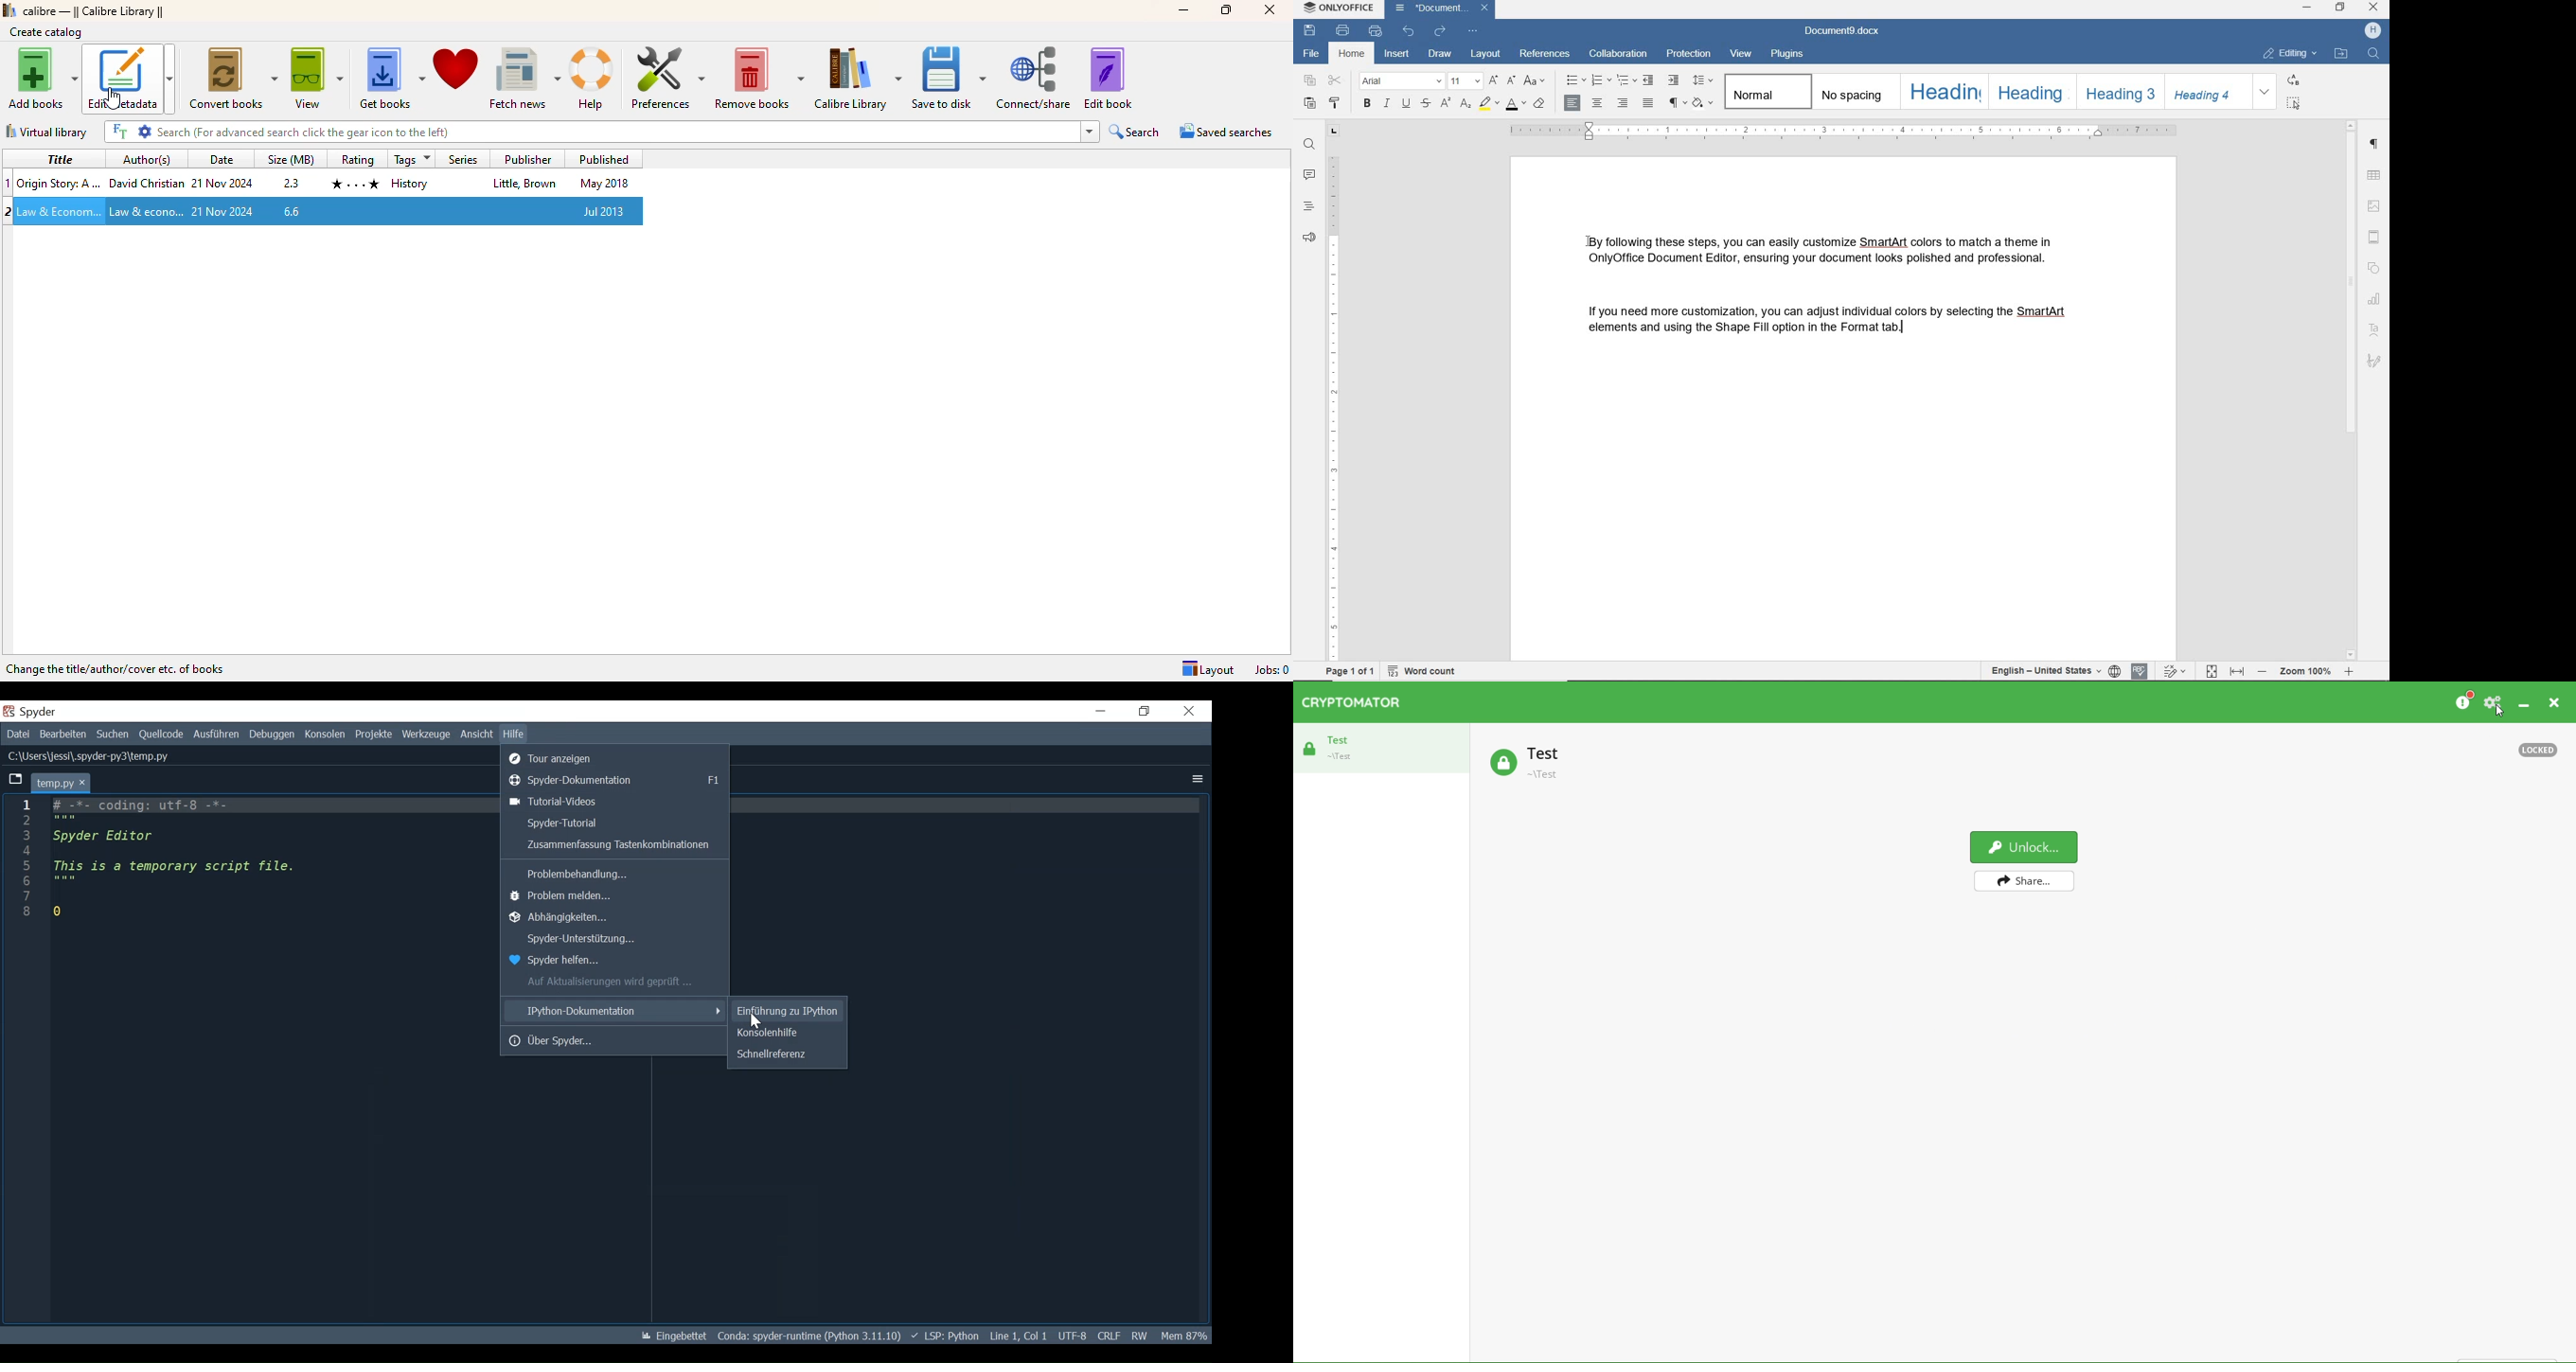 This screenshot has width=2576, height=1372. Describe the element at coordinates (46, 31) in the screenshot. I see `create catalog` at that location.